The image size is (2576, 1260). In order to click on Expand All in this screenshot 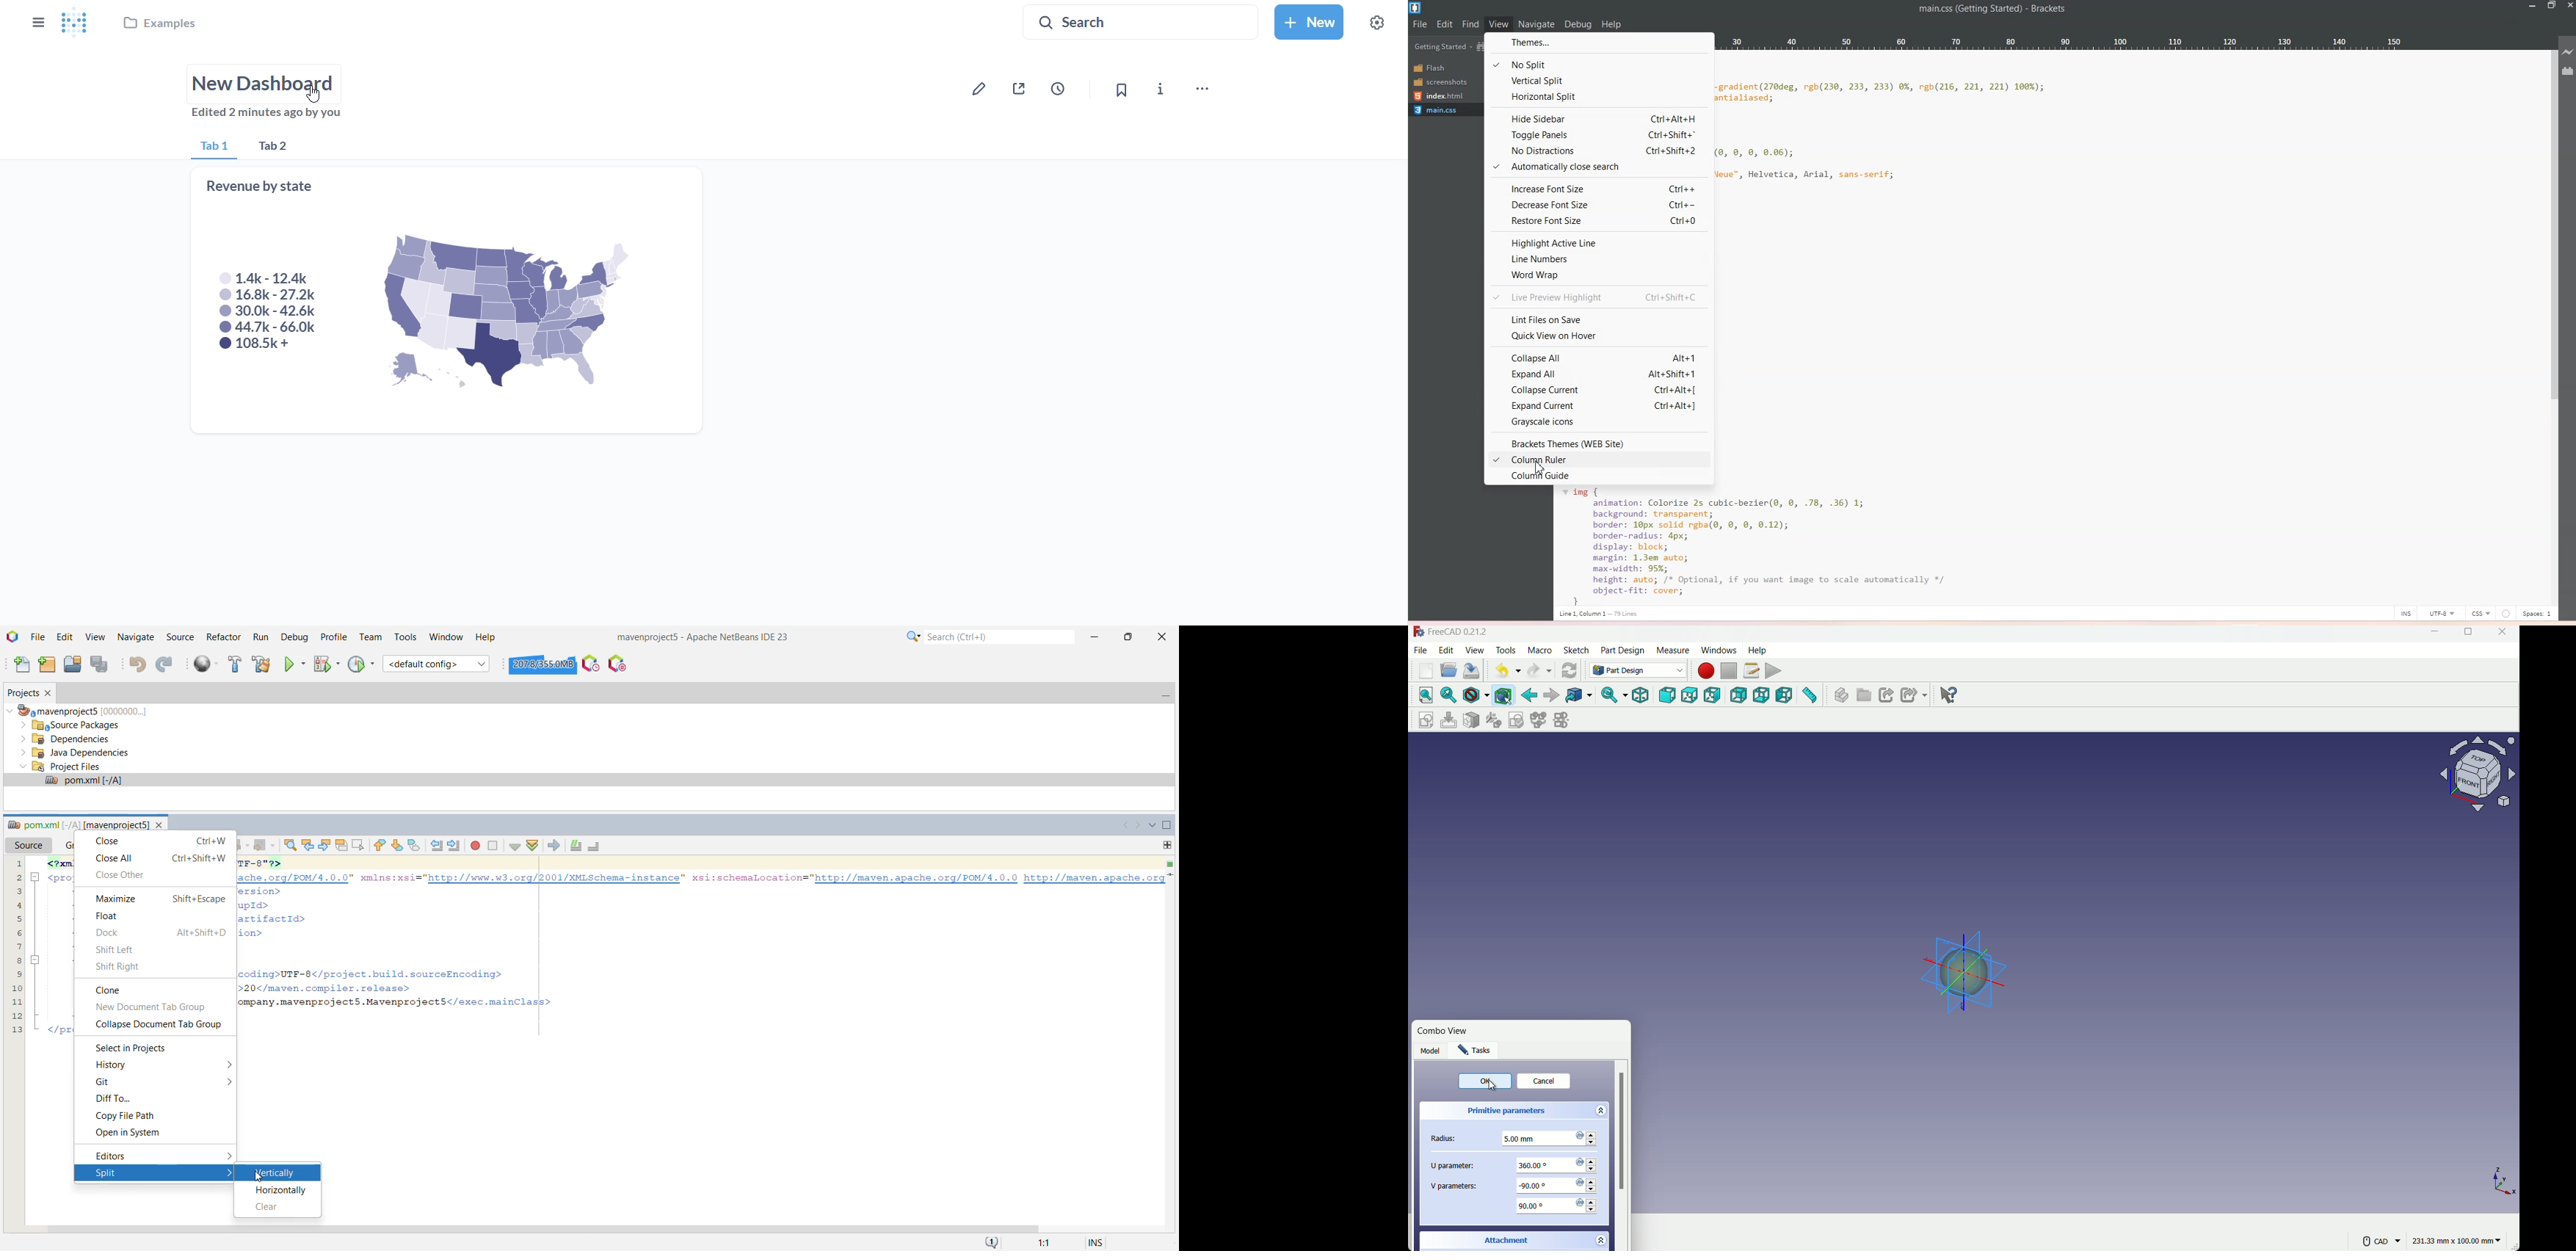, I will do `click(1599, 373)`.